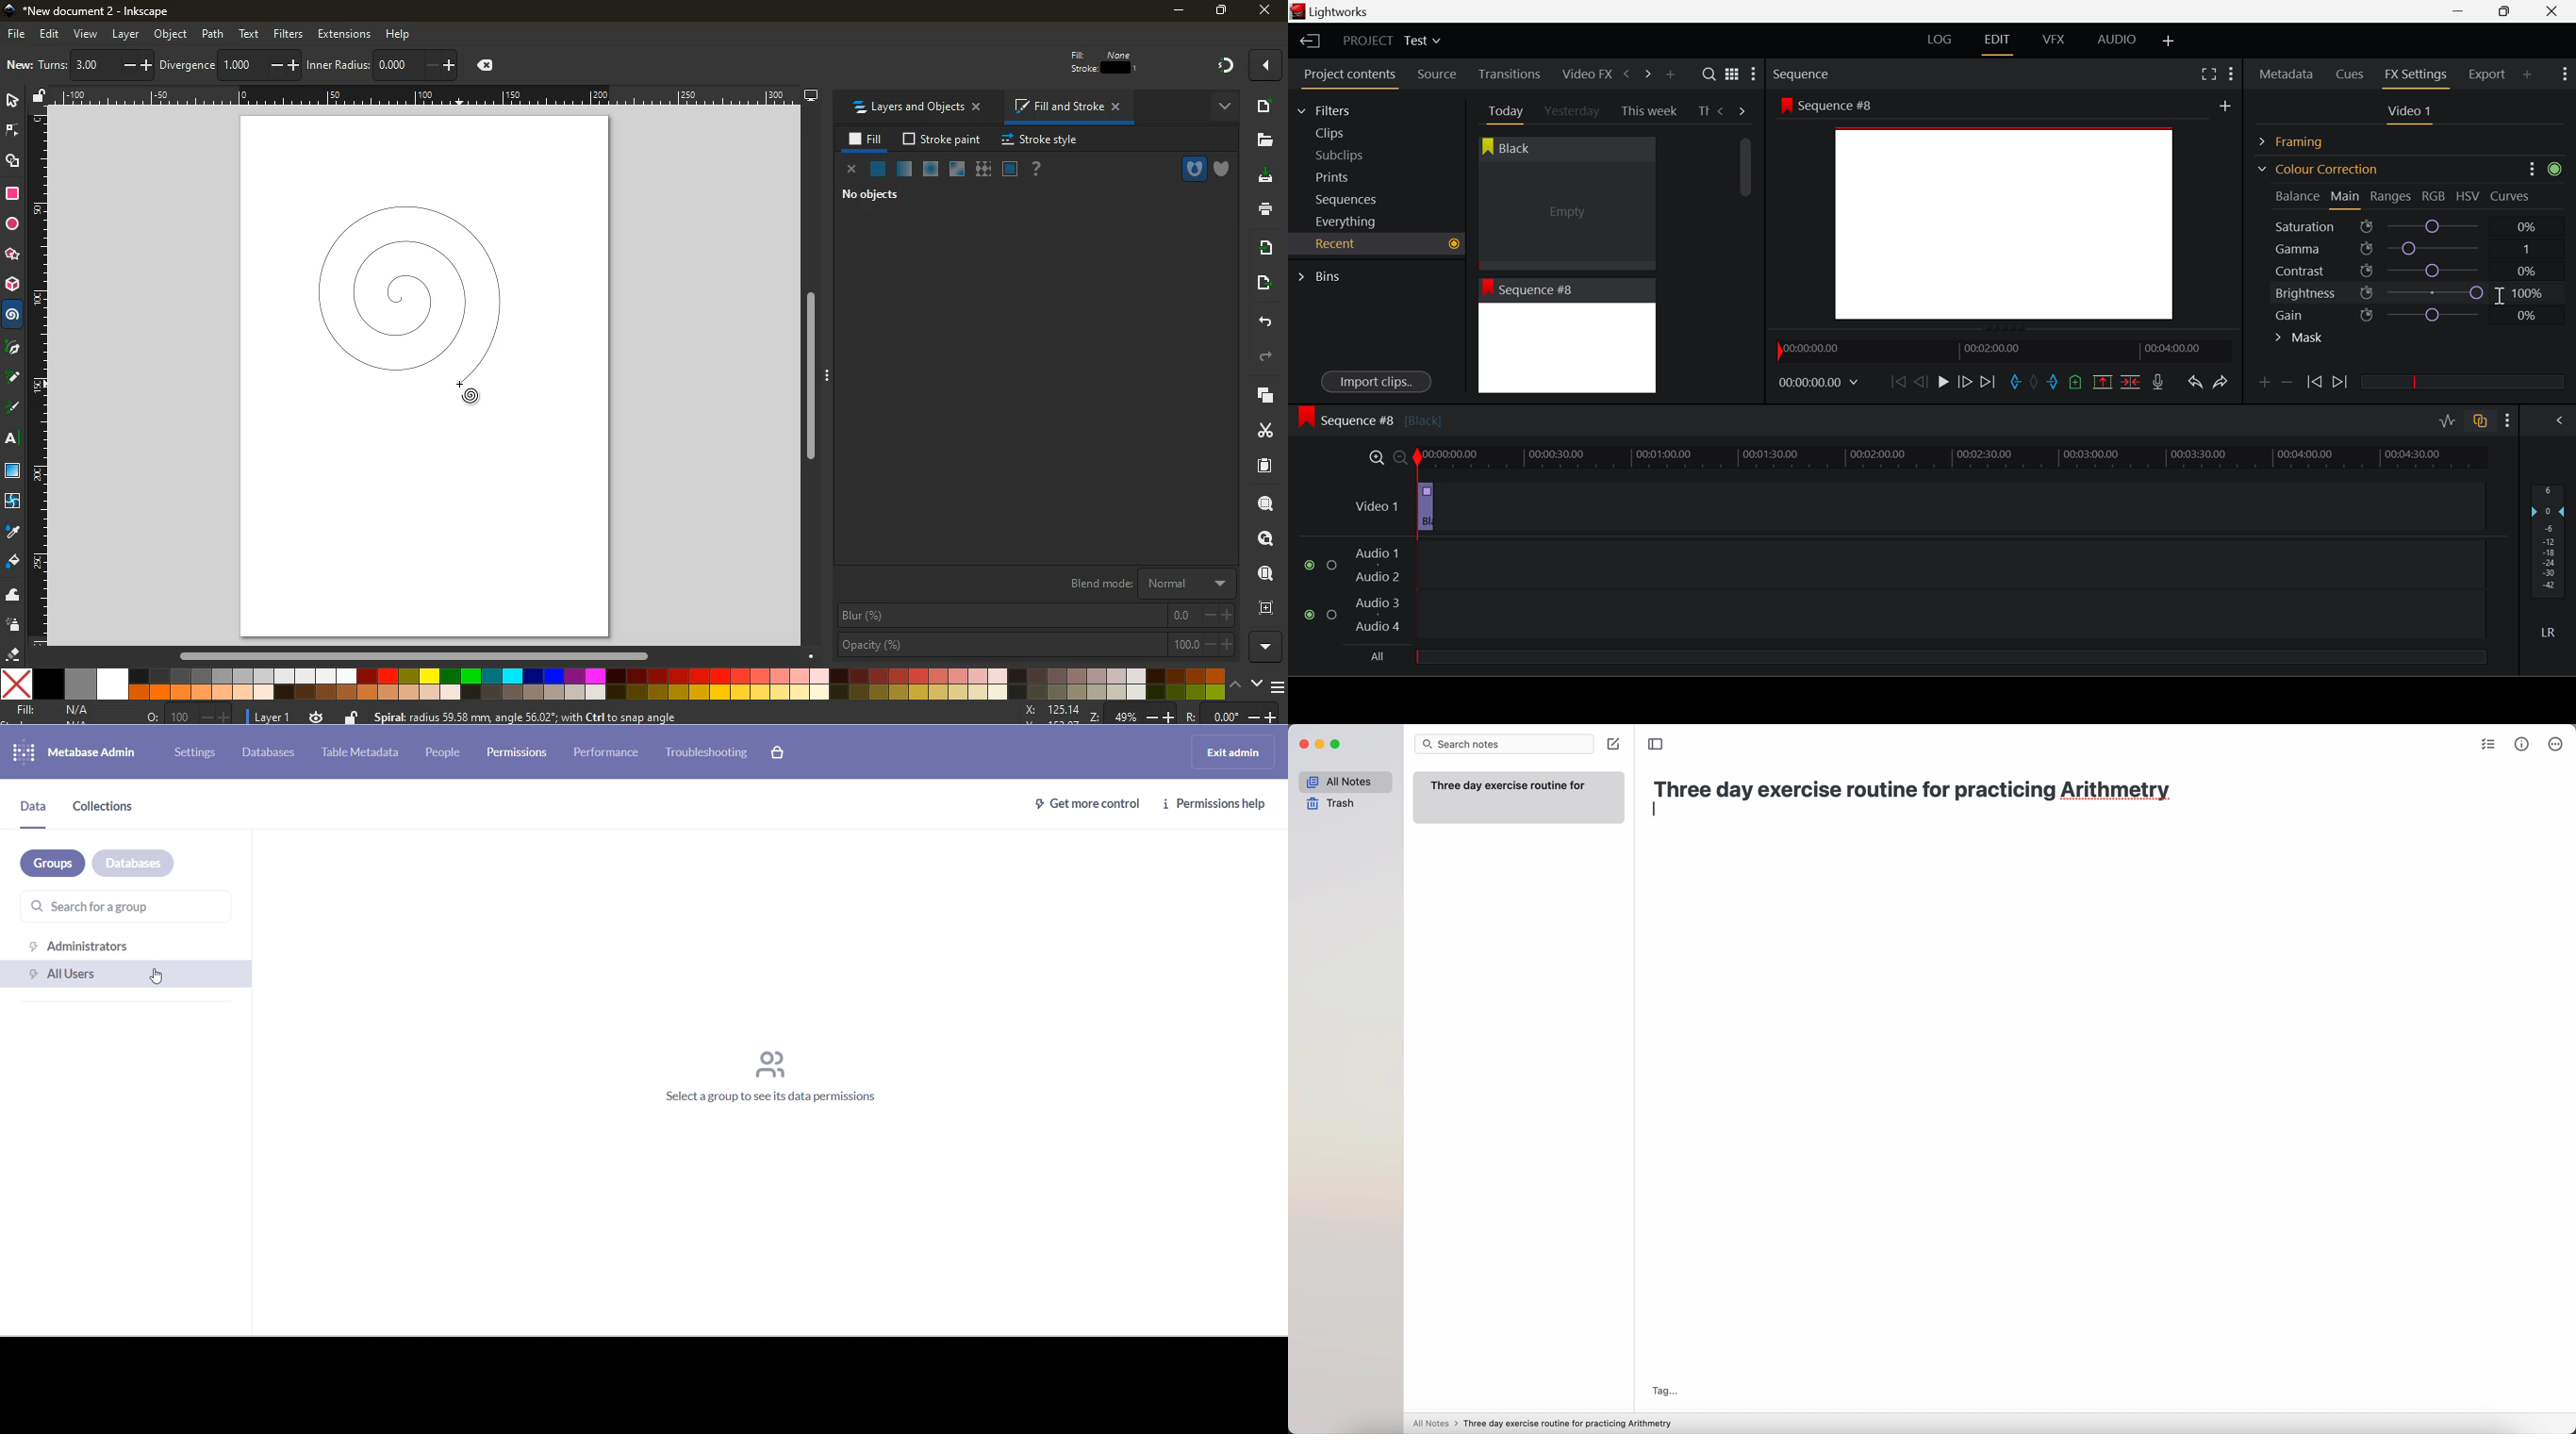 Image resolution: width=2576 pixels, height=1456 pixels. I want to click on Options, so click(2530, 171).